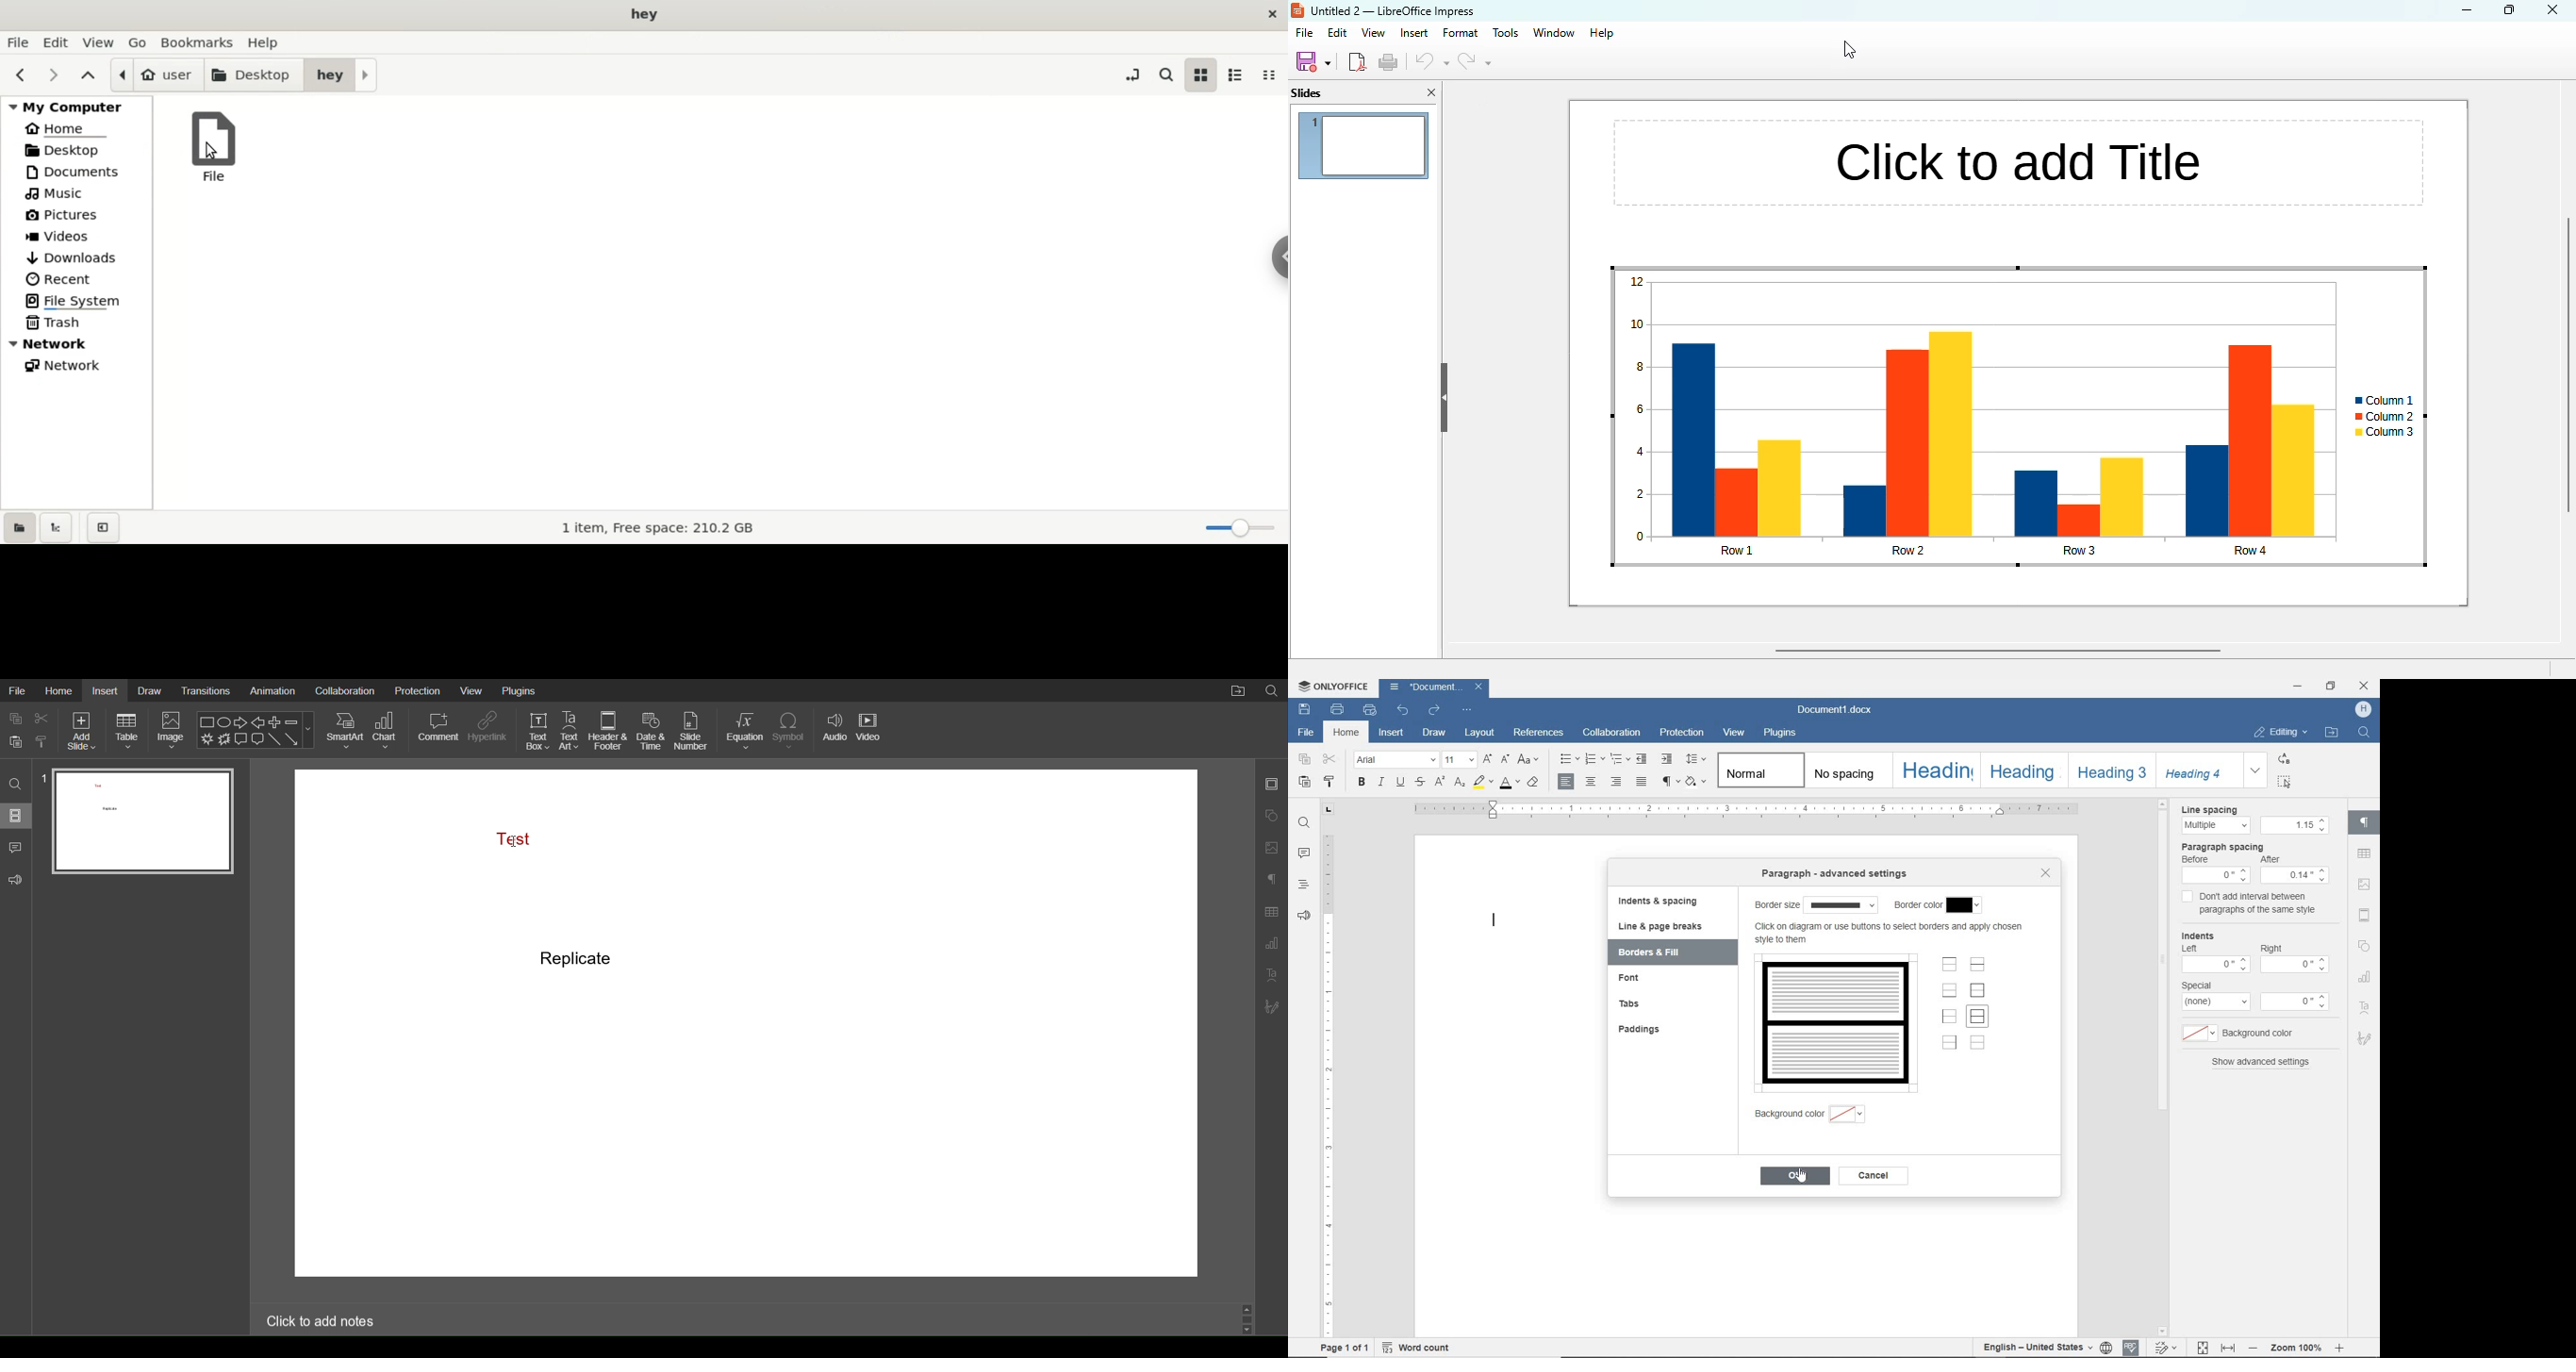 This screenshot has height=1372, width=2576. Describe the element at coordinates (1271, 15) in the screenshot. I see `close` at that location.